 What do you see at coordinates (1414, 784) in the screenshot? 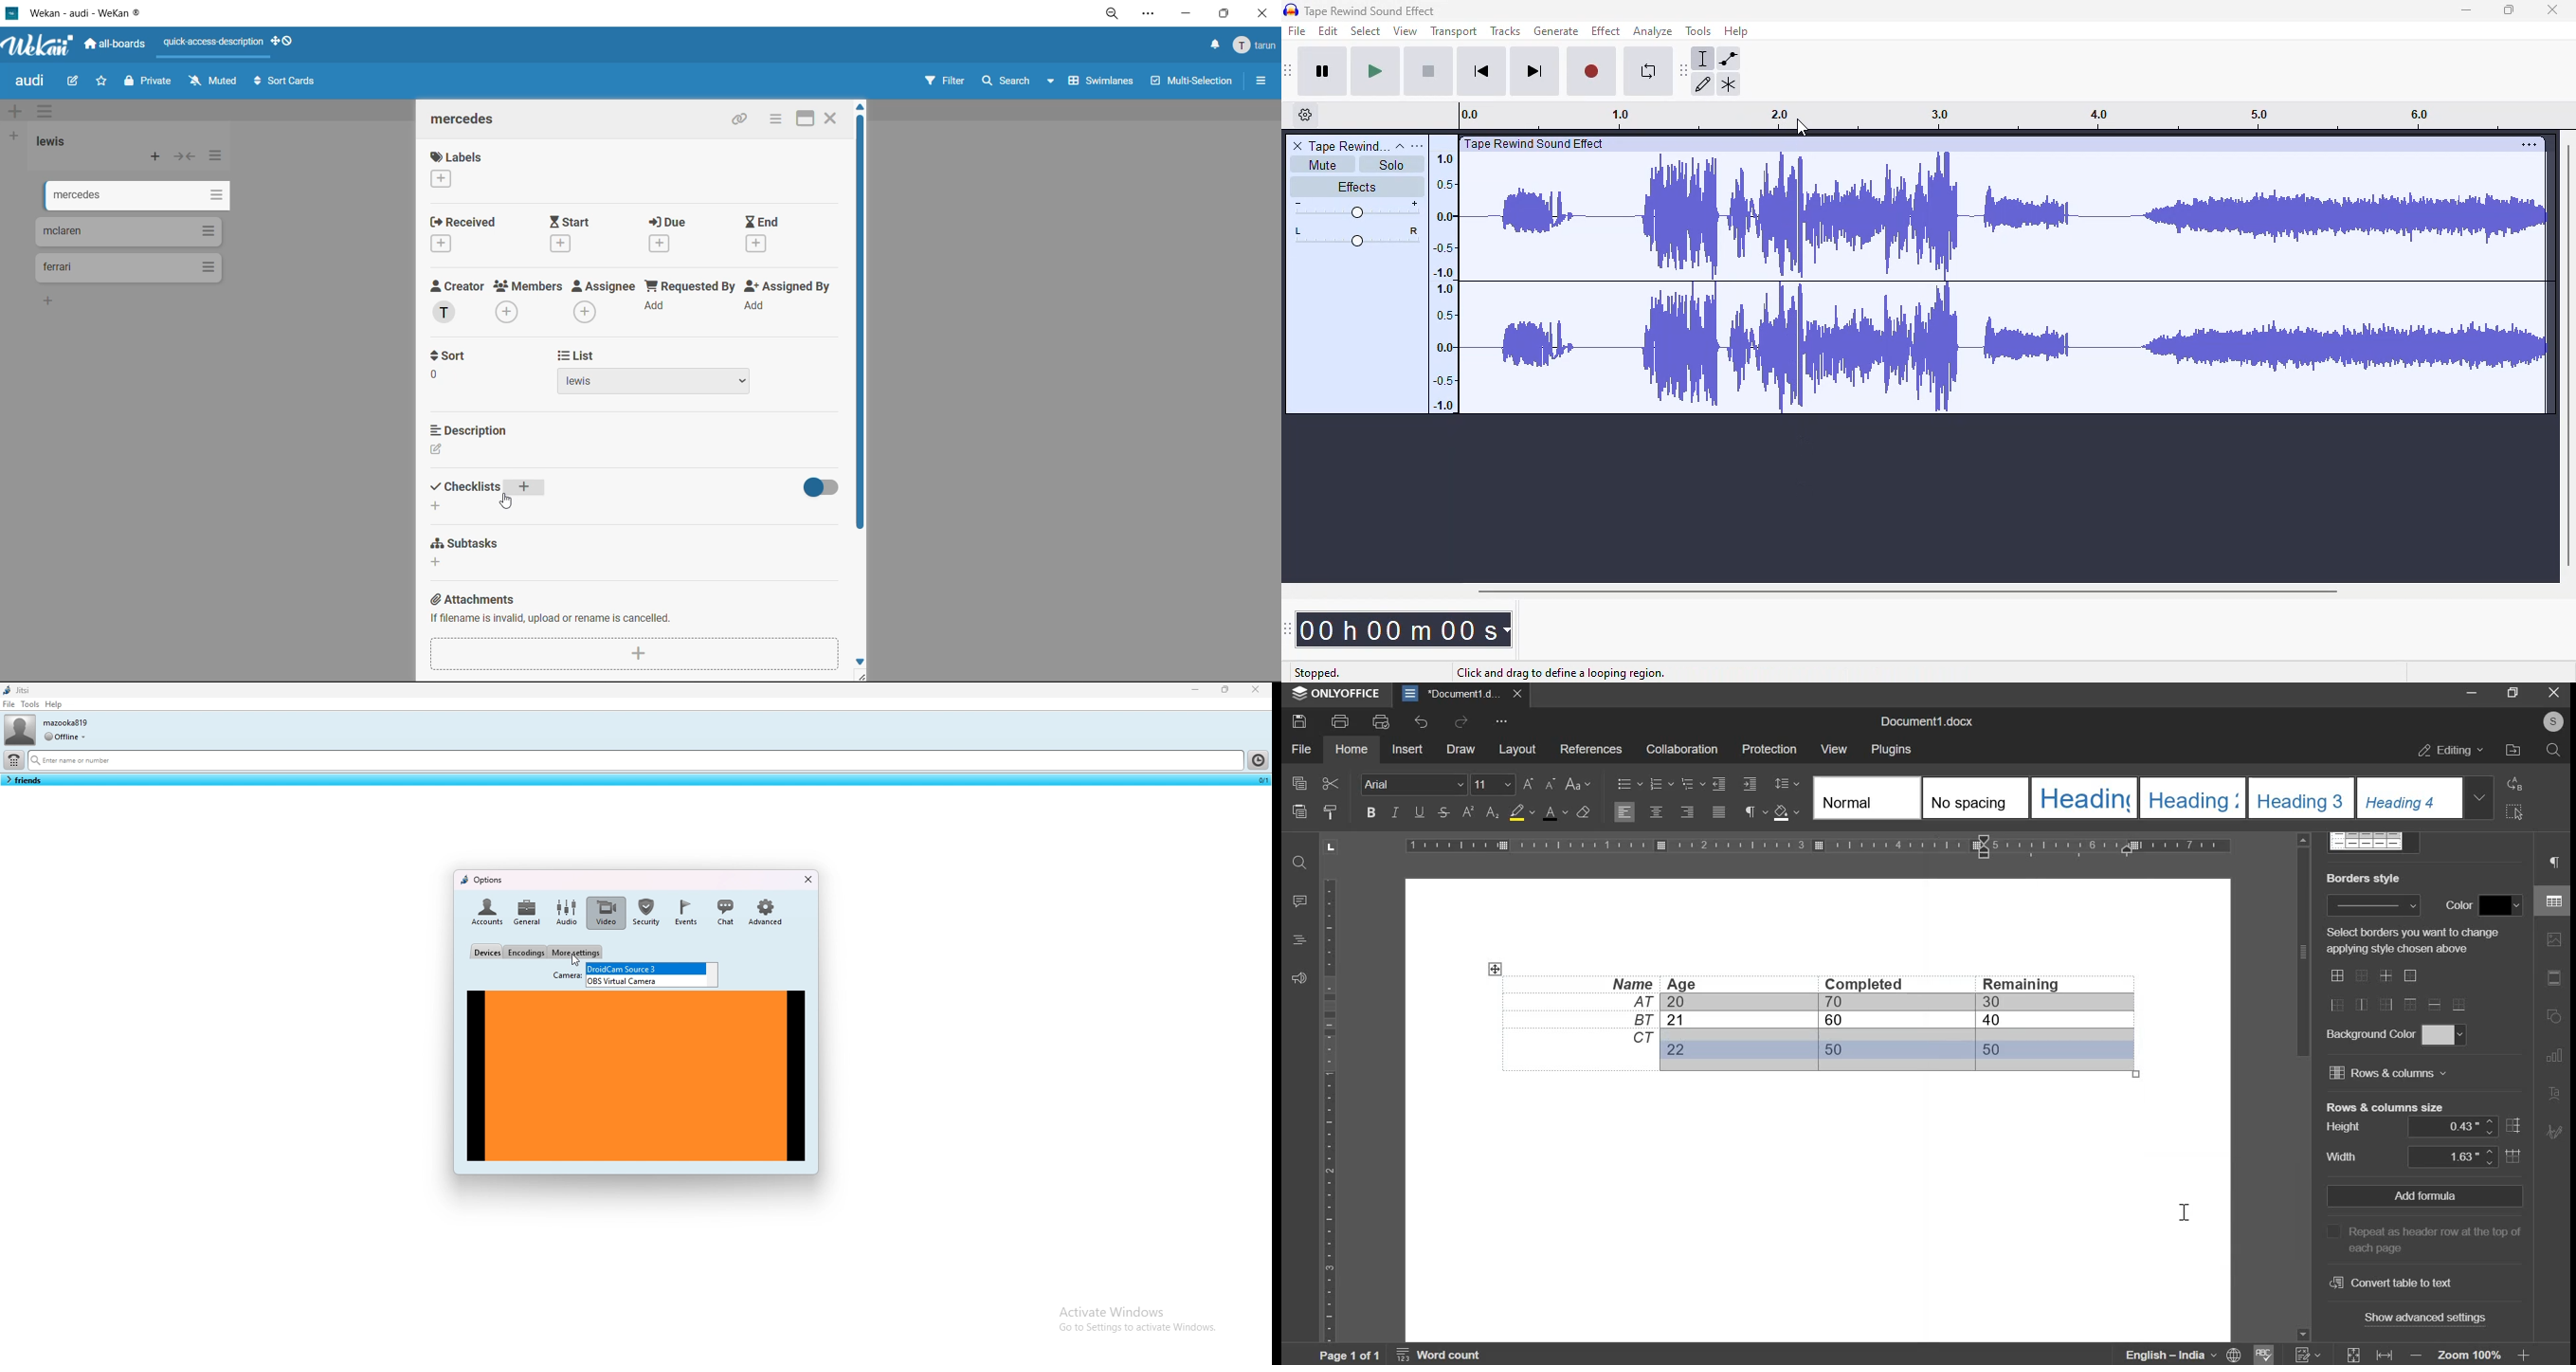
I see `font` at bounding box center [1414, 784].